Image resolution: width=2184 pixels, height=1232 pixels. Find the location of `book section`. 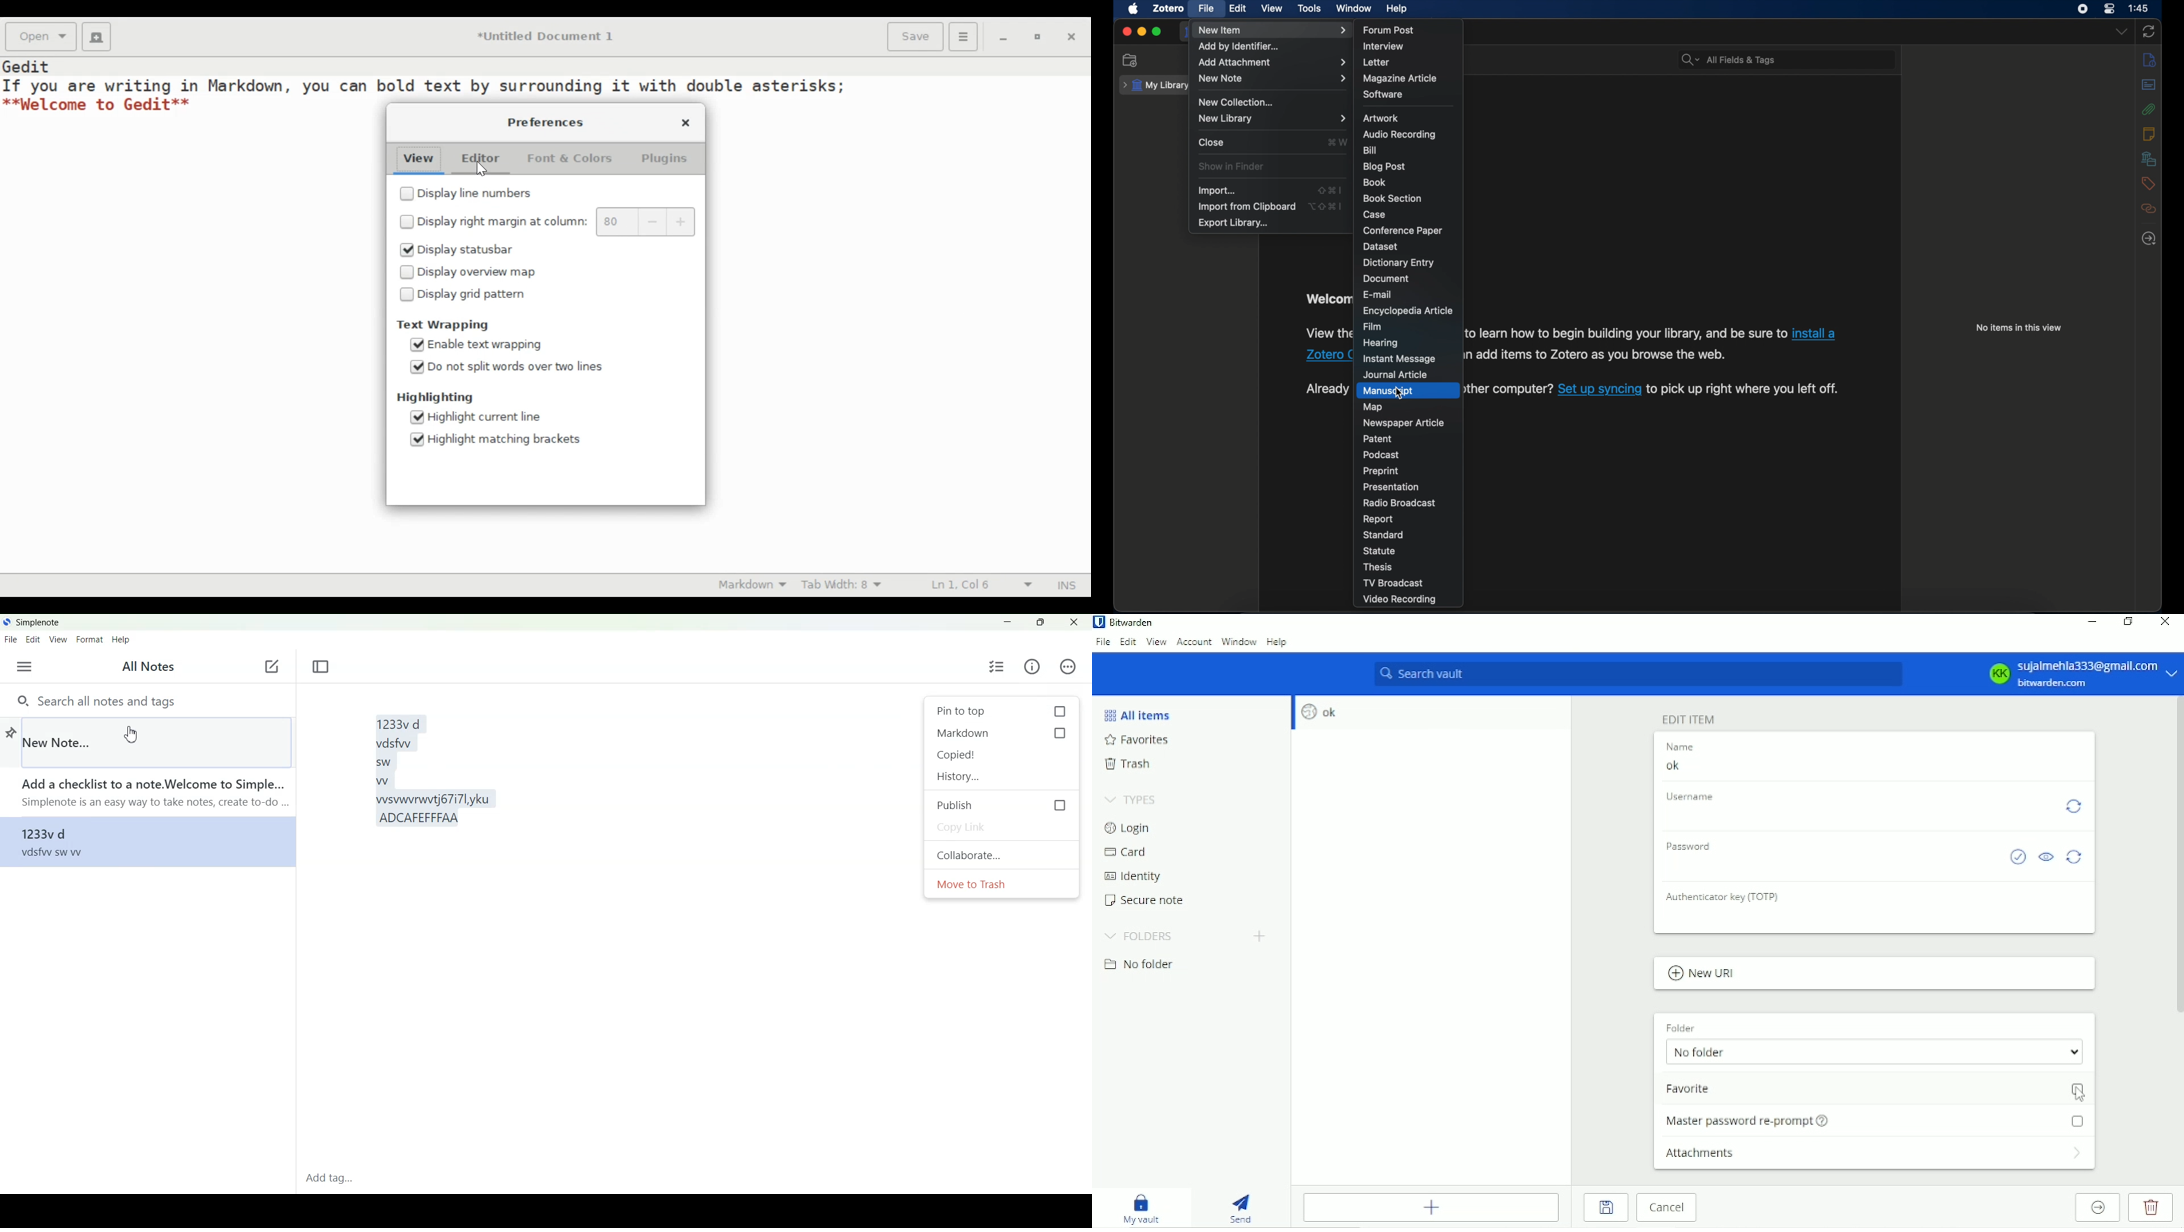

book section is located at coordinates (1392, 198).